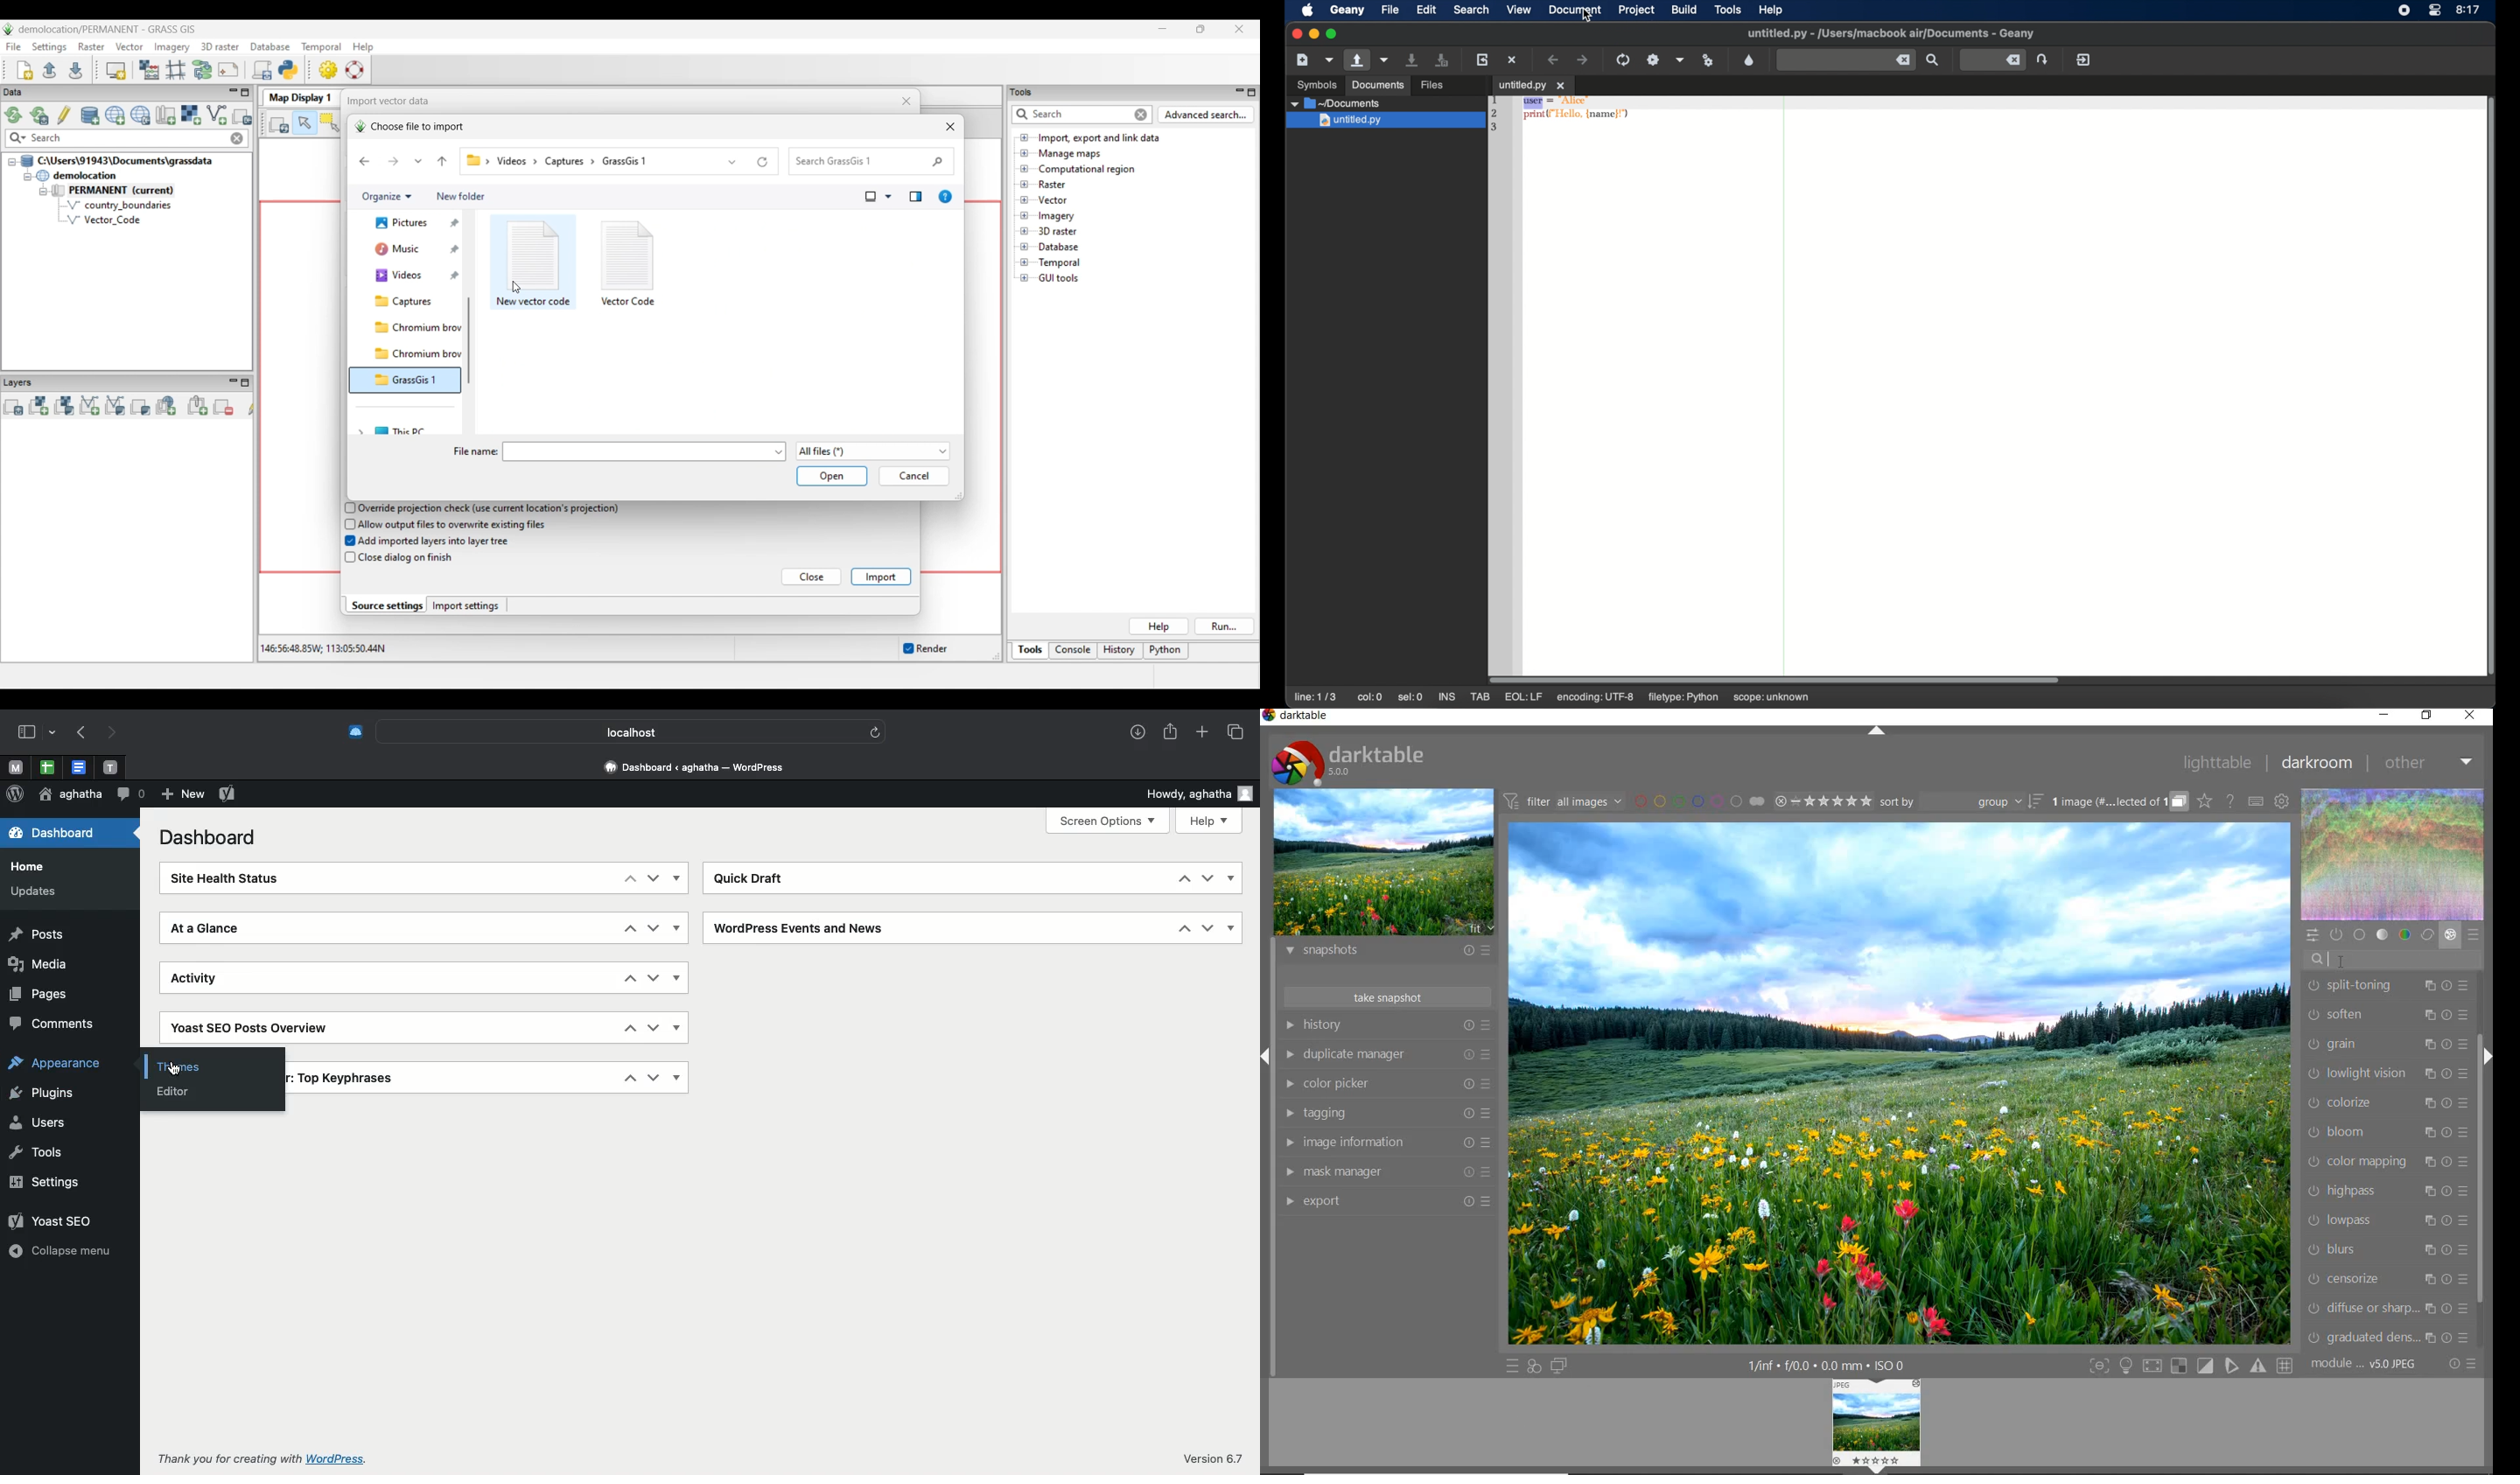  Describe the element at coordinates (80, 733) in the screenshot. I see `Back` at that location.